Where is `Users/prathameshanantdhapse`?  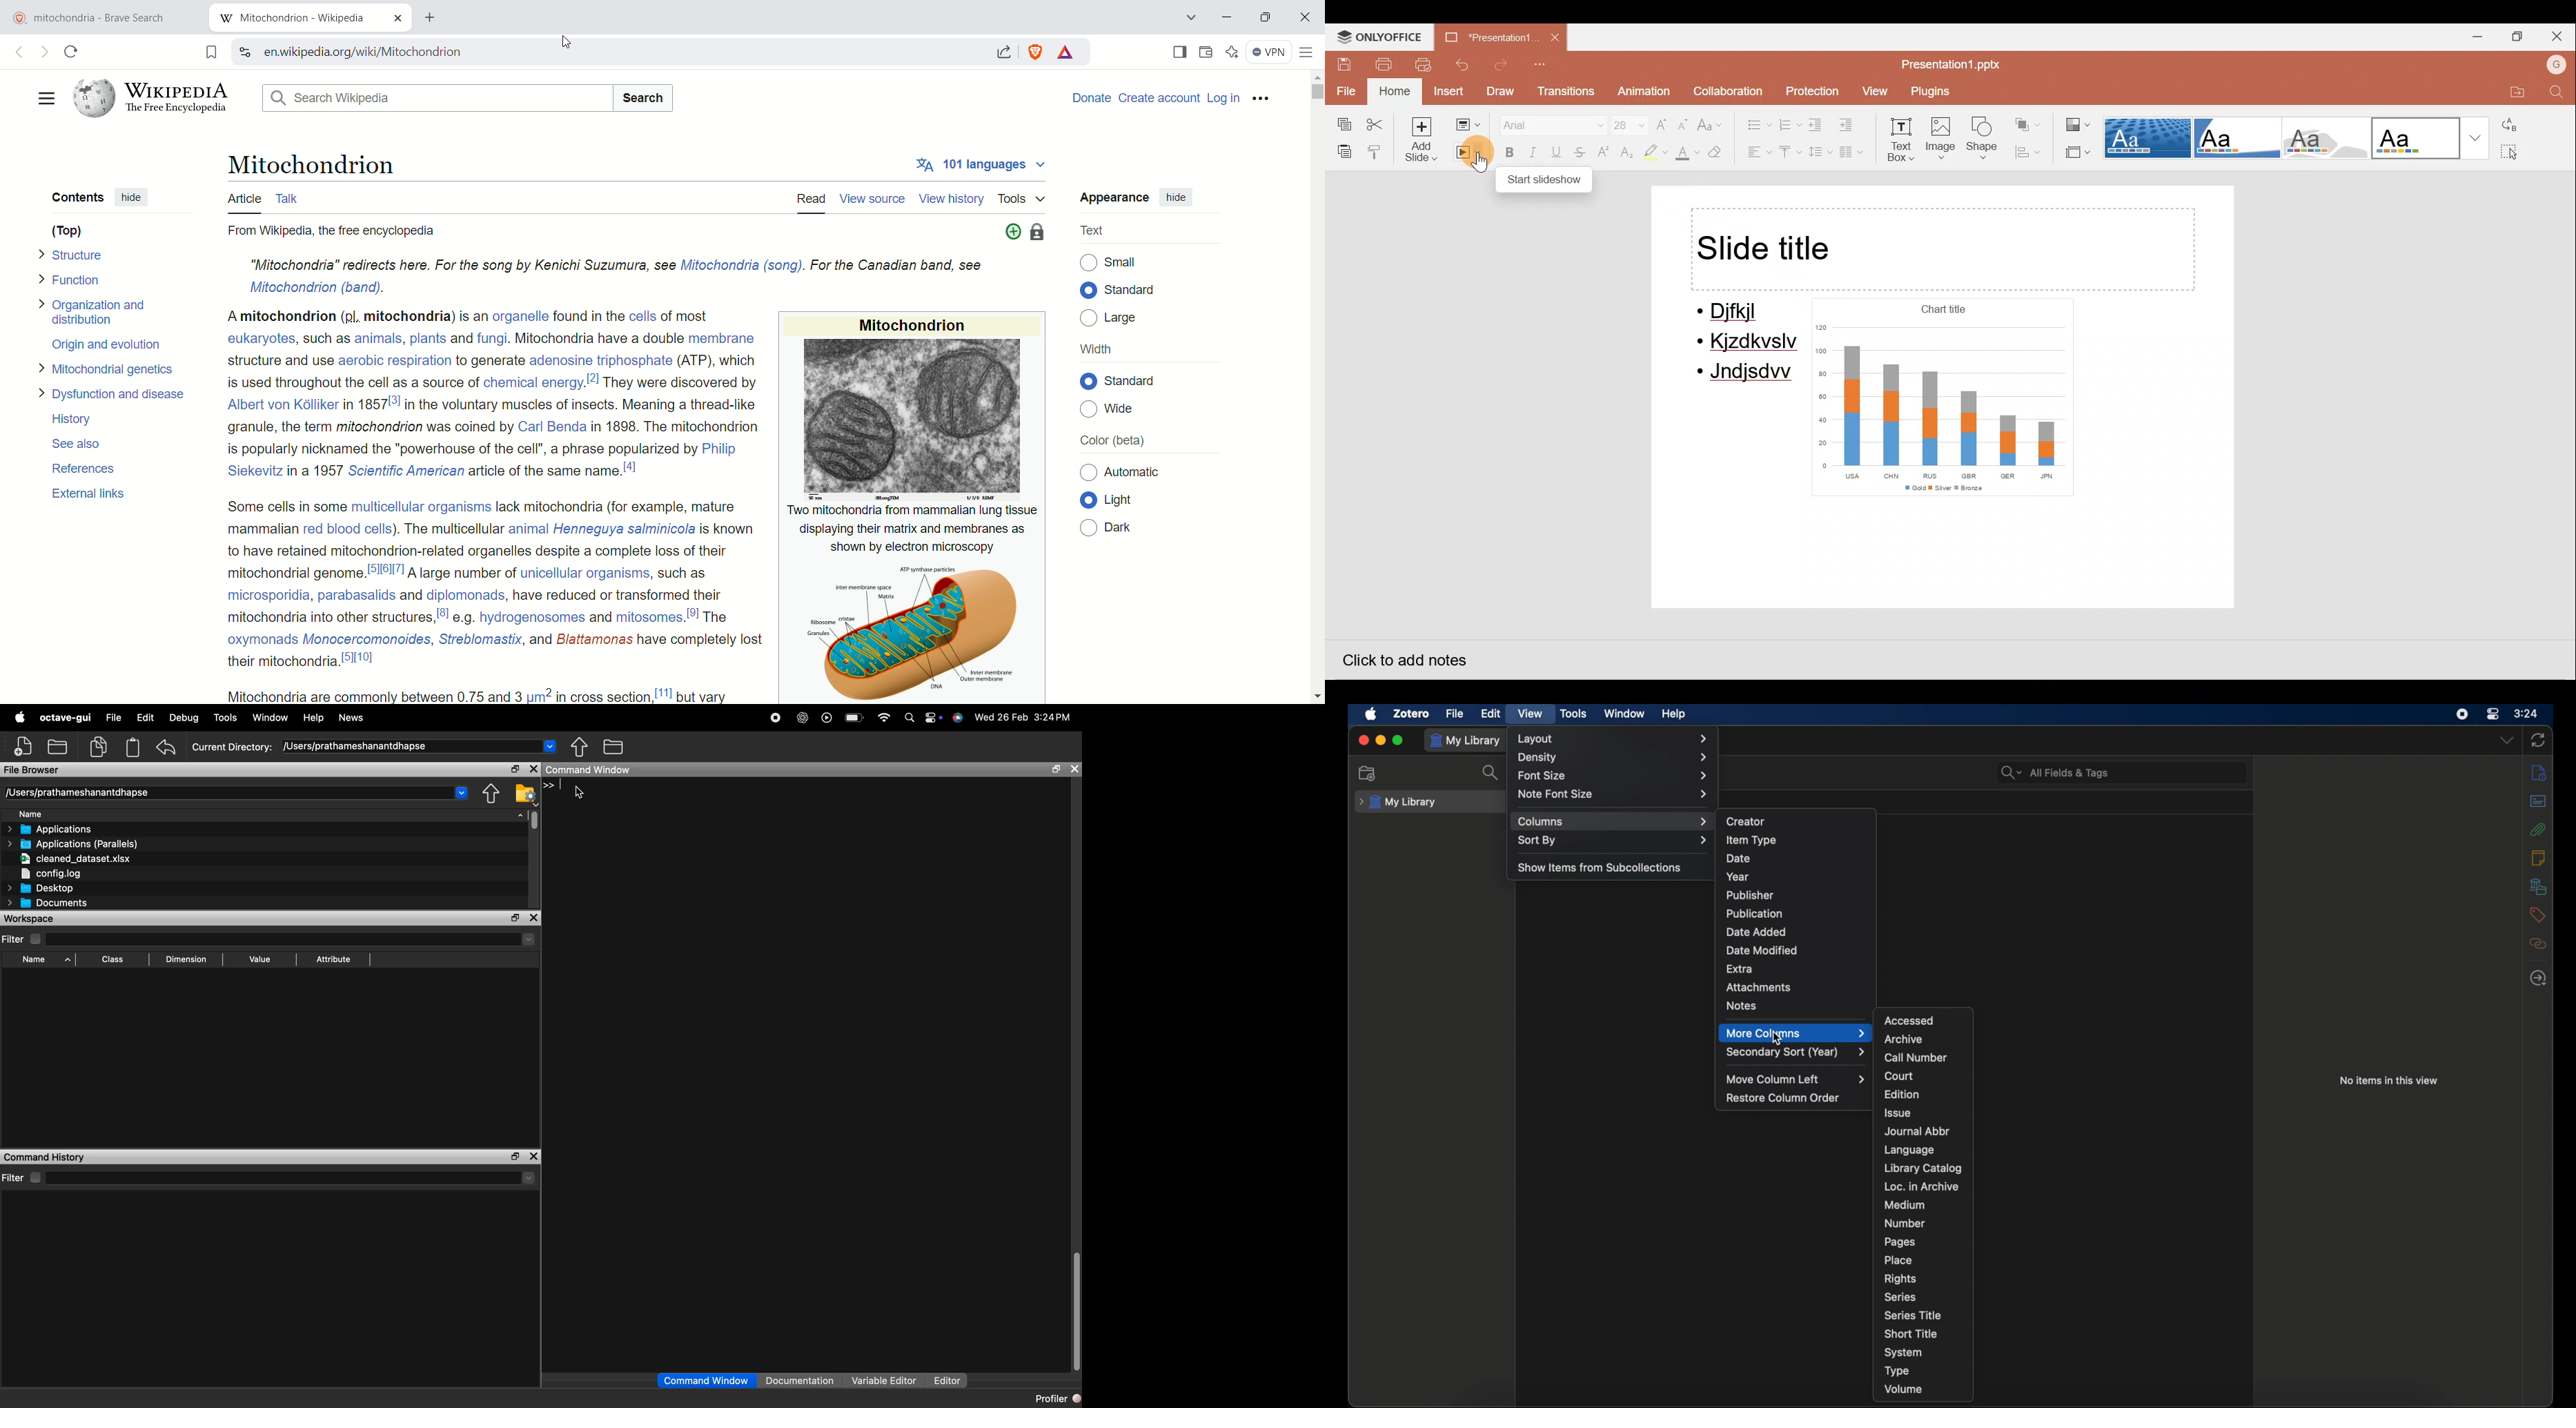 Users/prathameshanantdhapse is located at coordinates (238, 792).